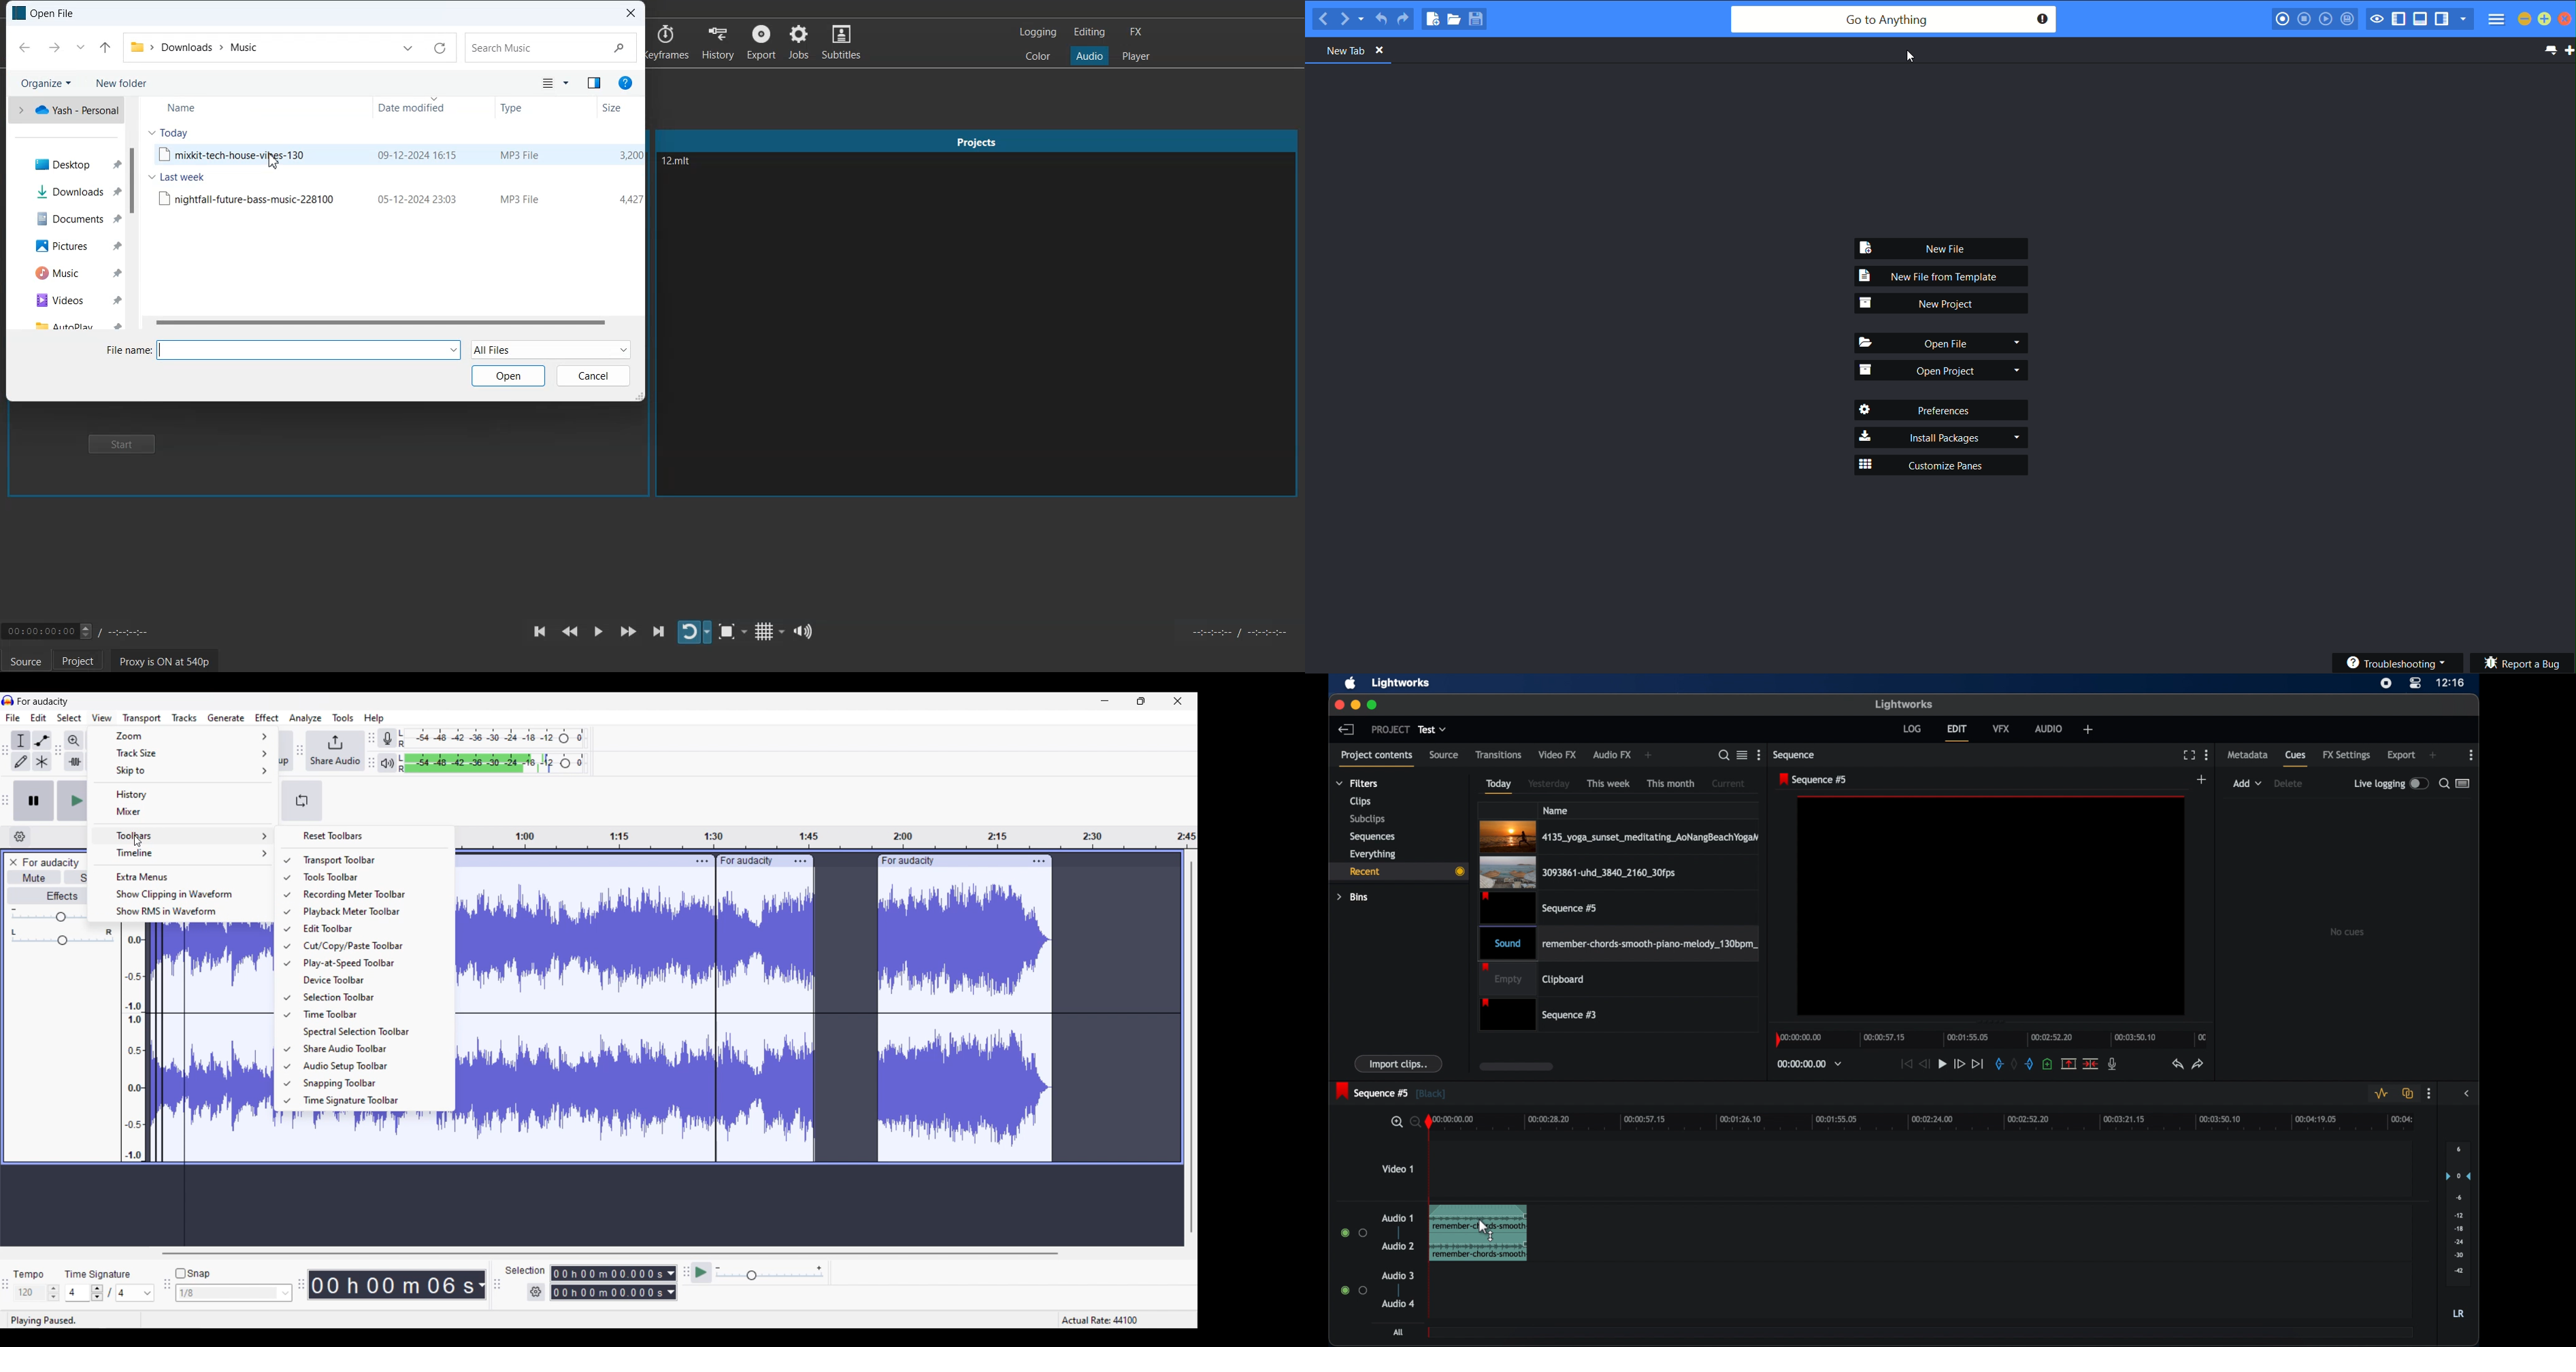 Image resolution: width=2576 pixels, height=1372 pixels. Describe the element at coordinates (567, 861) in the screenshot. I see `click to drag` at that location.